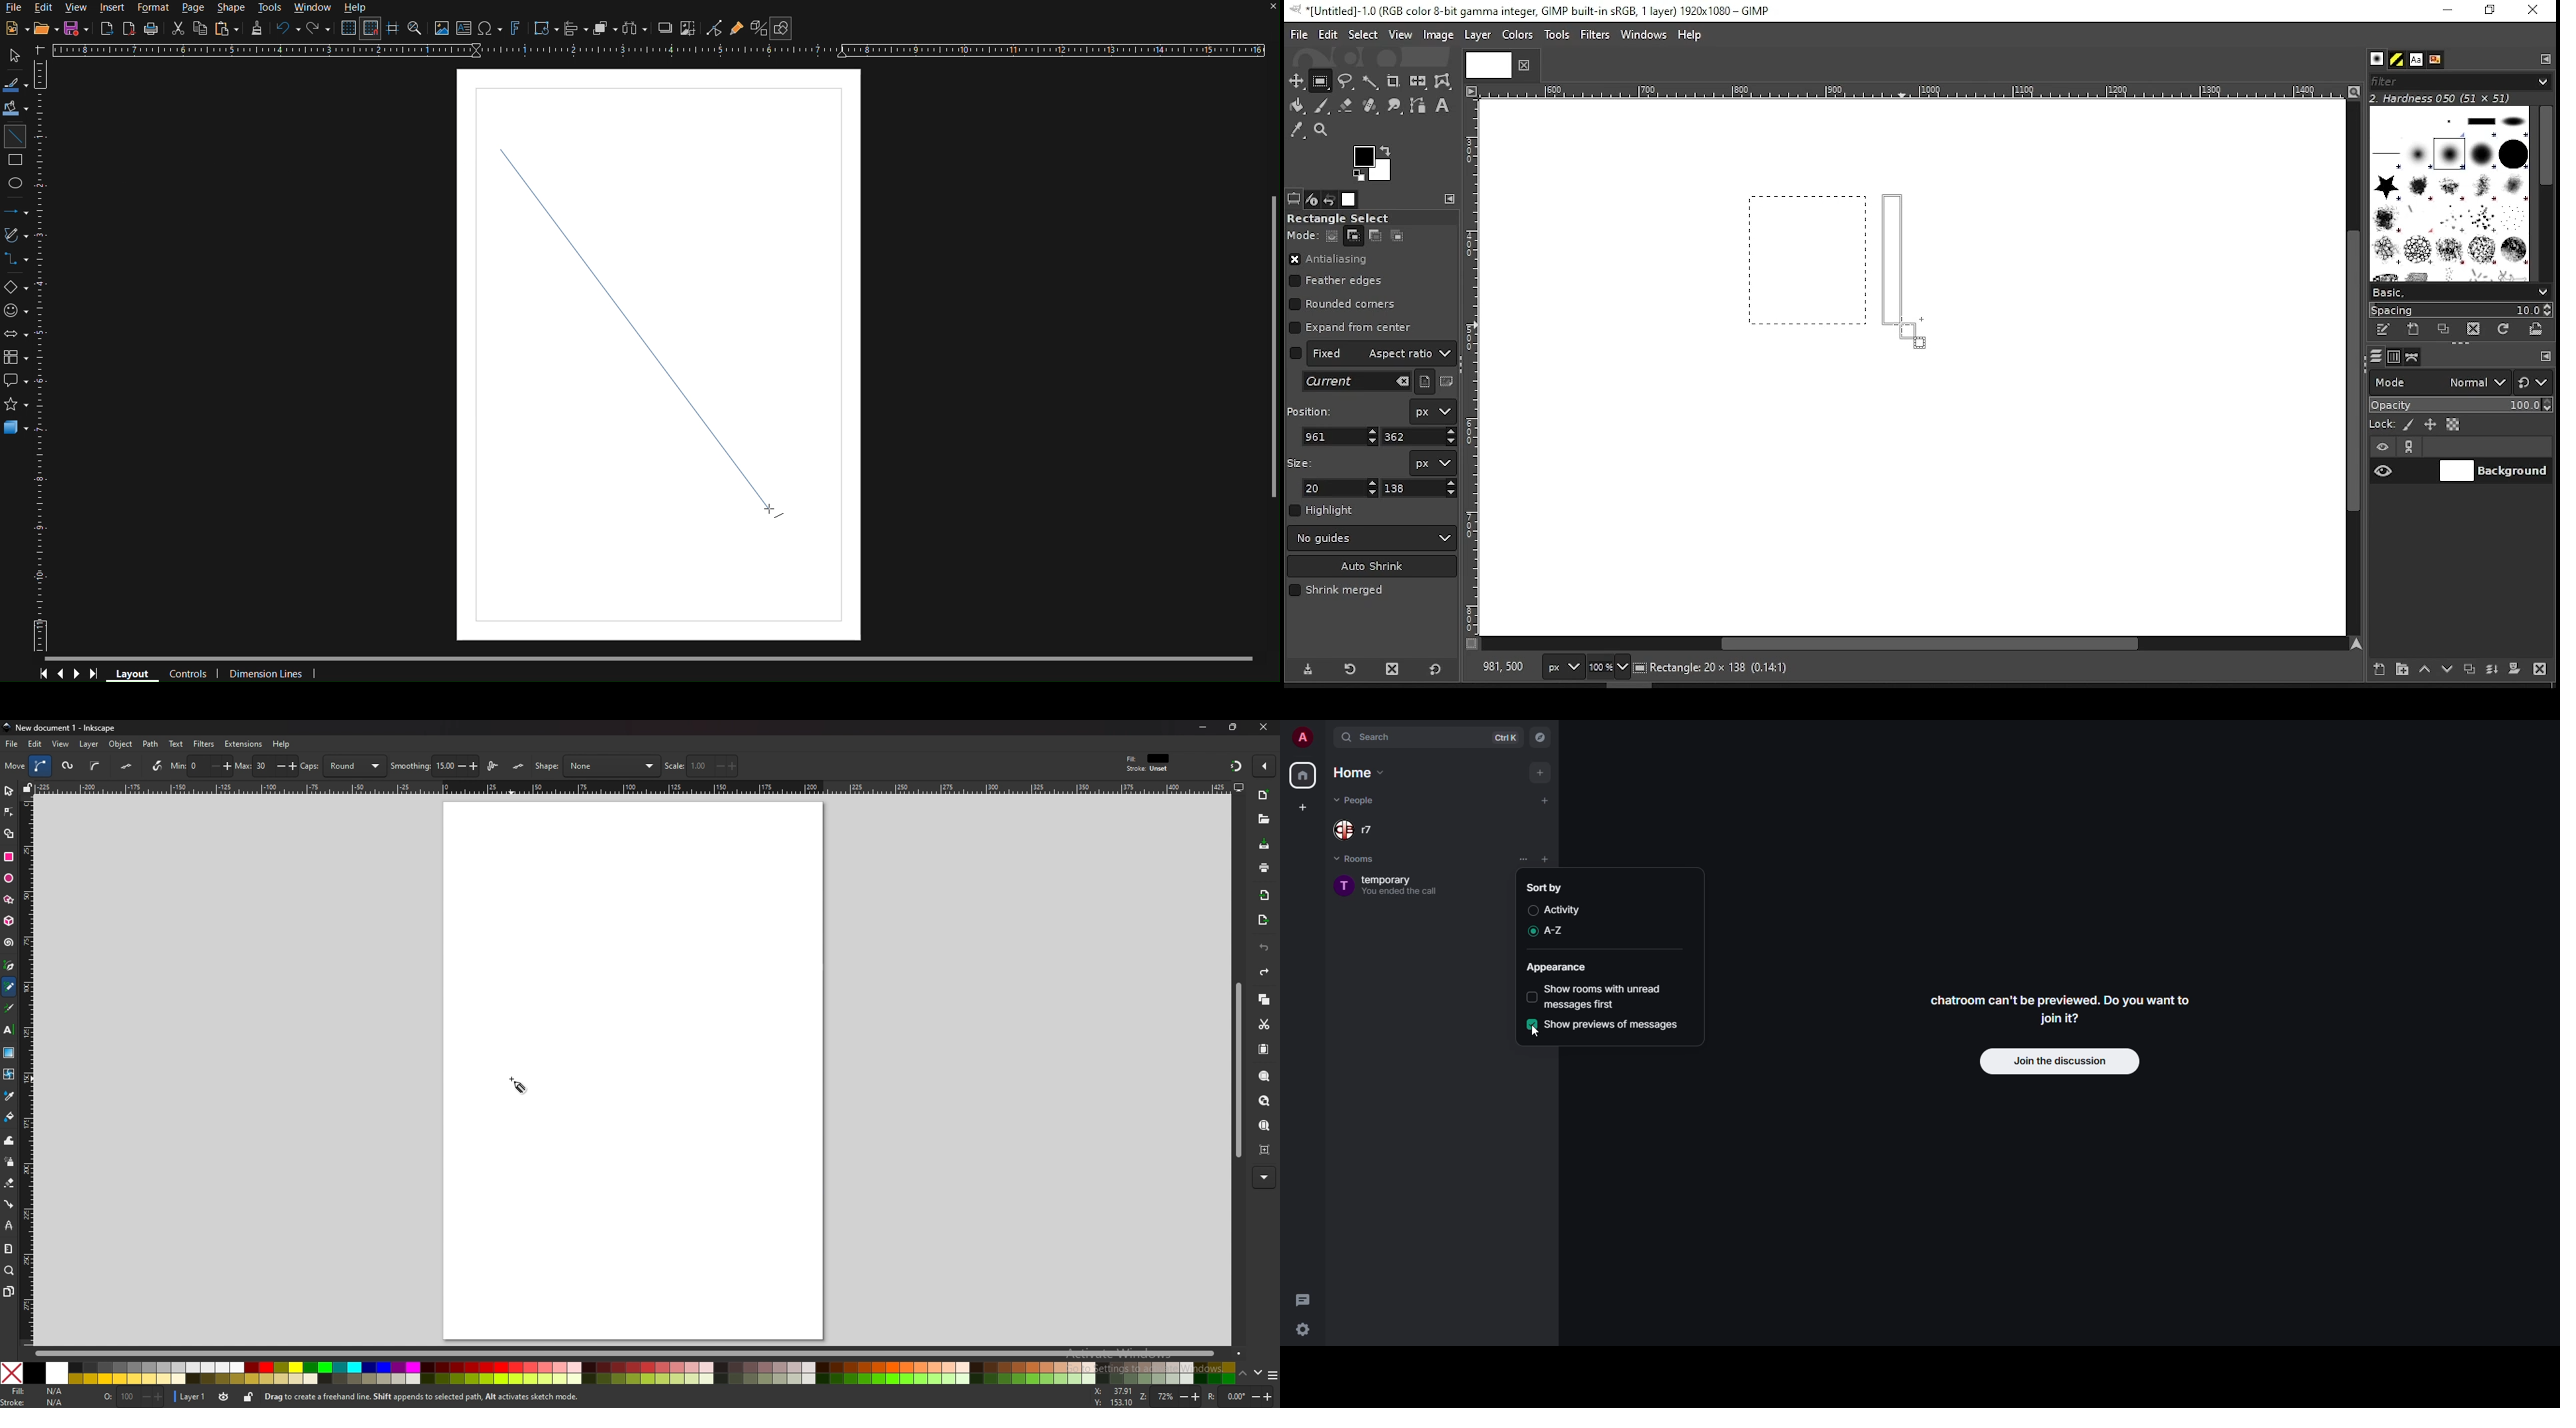  I want to click on Window, so click(312, 8).